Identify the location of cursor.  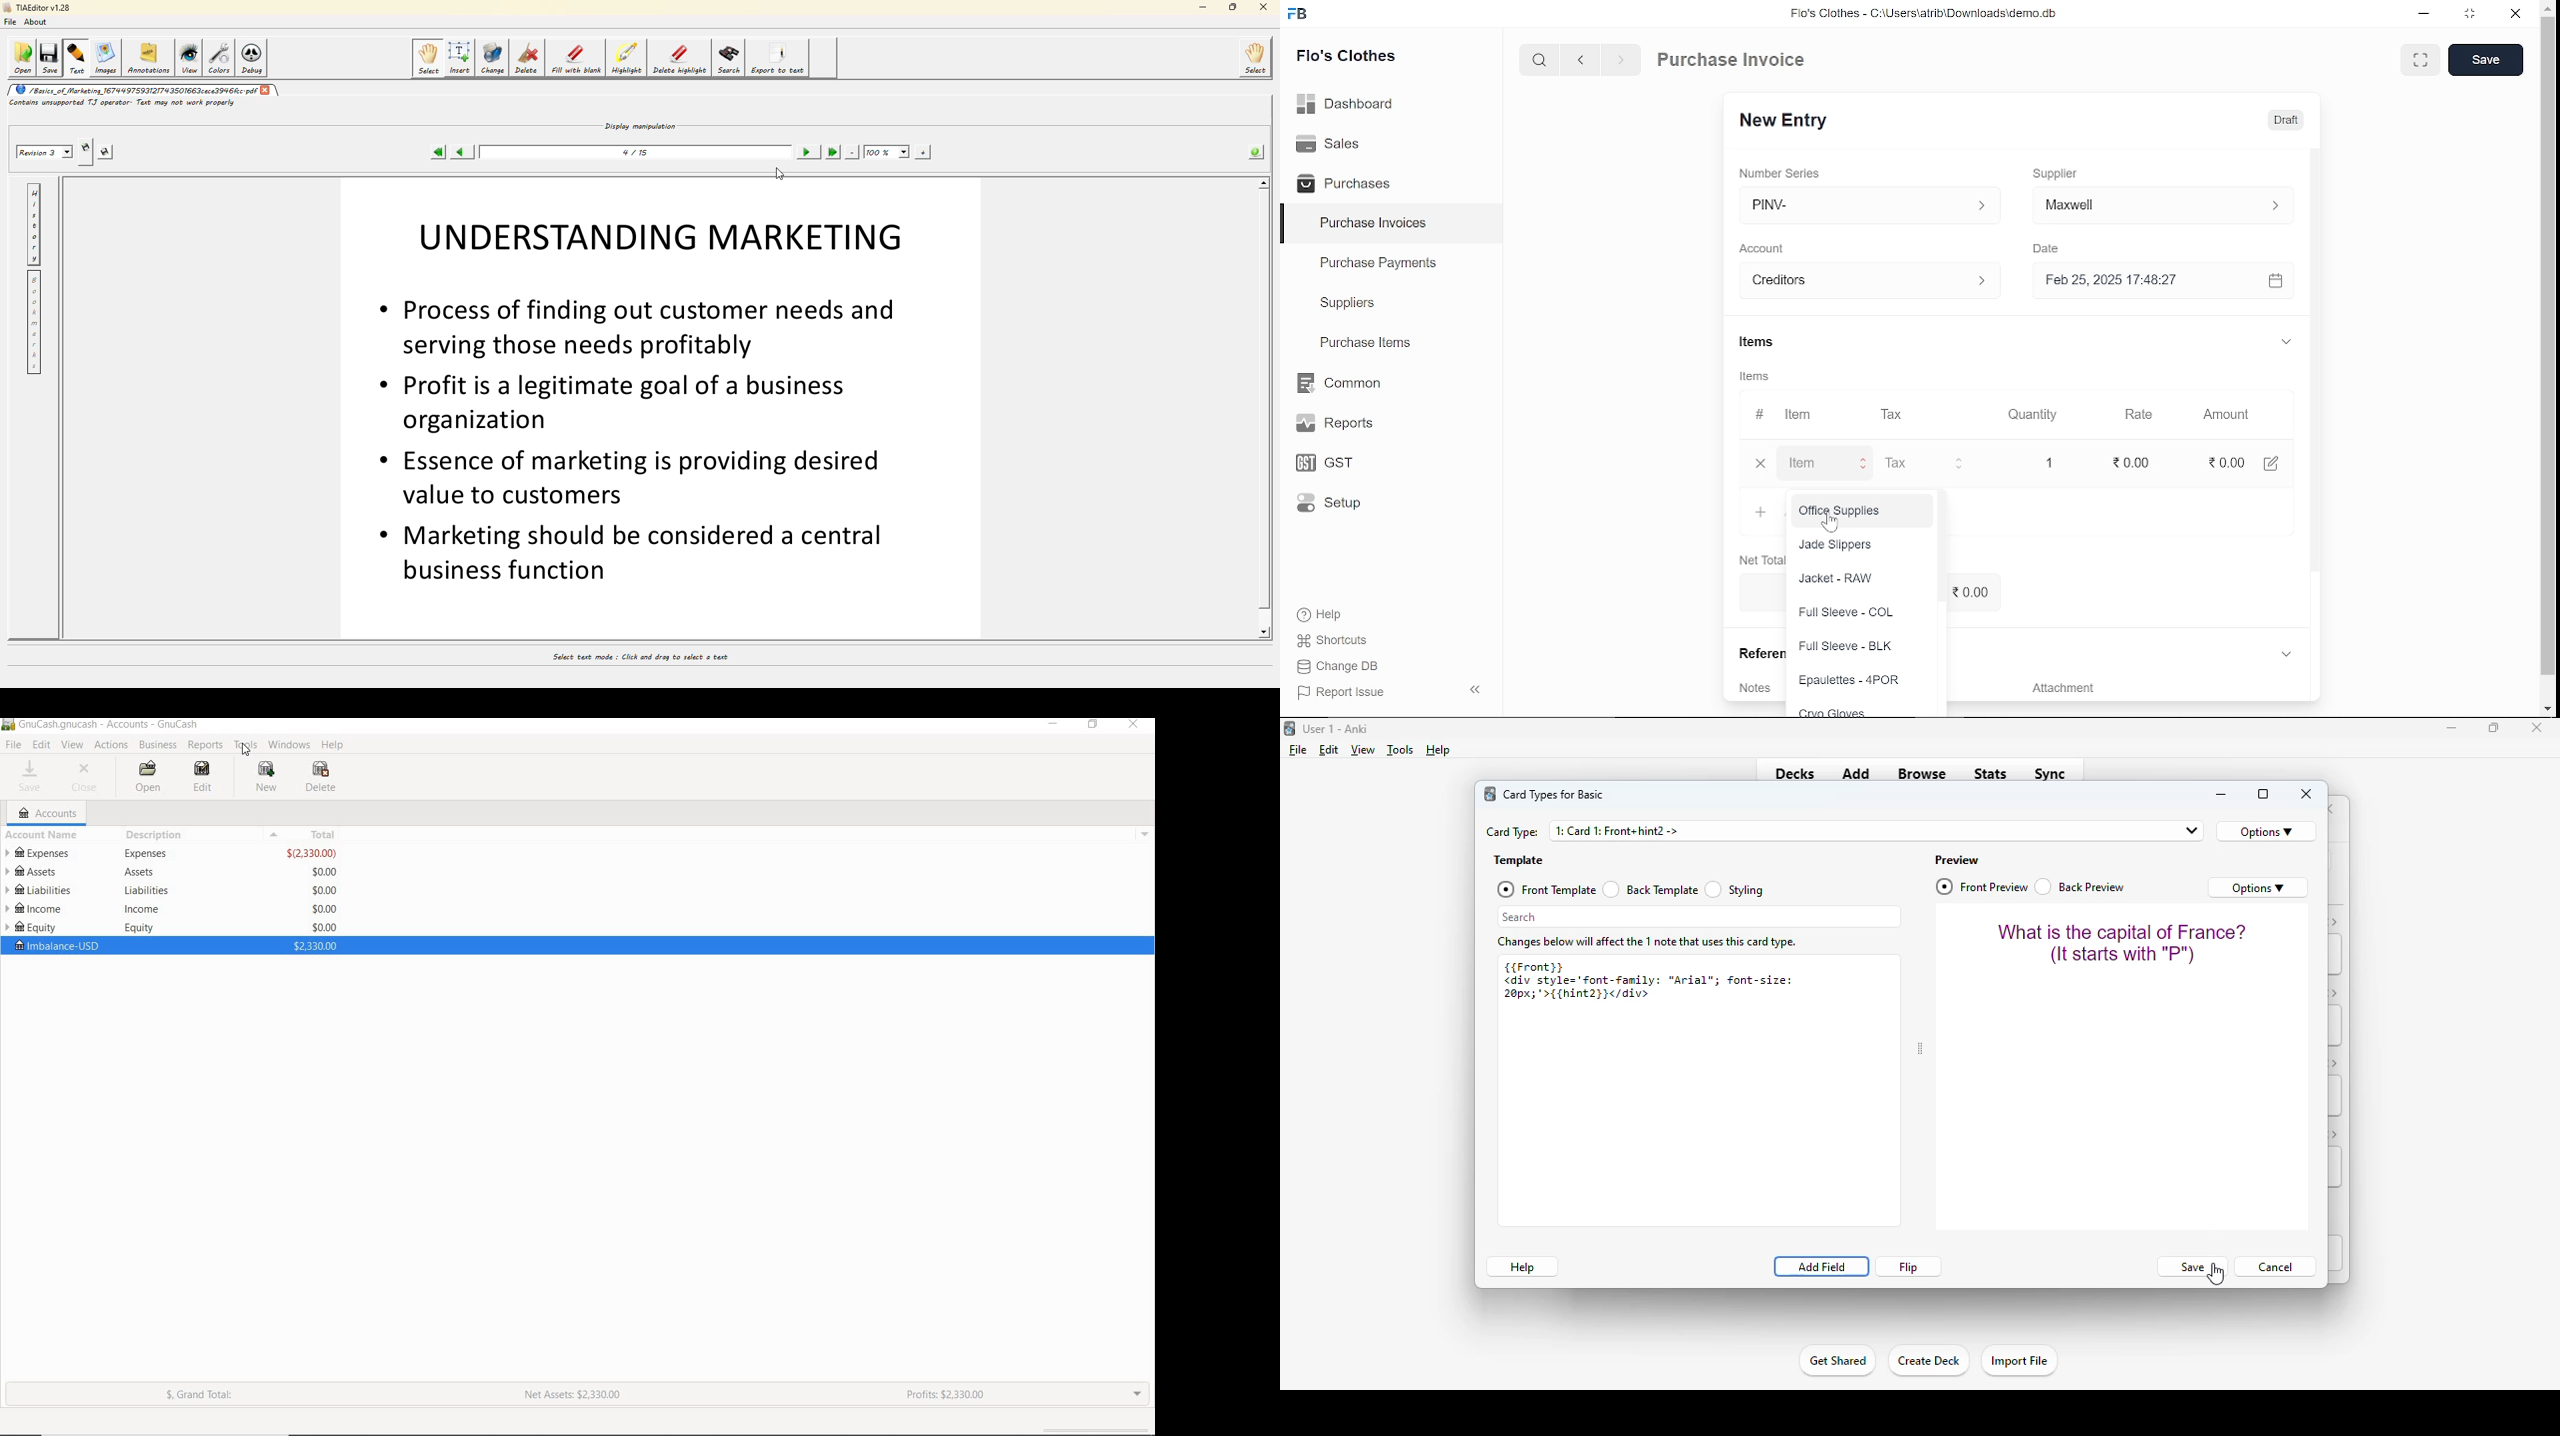
(1833, 525).